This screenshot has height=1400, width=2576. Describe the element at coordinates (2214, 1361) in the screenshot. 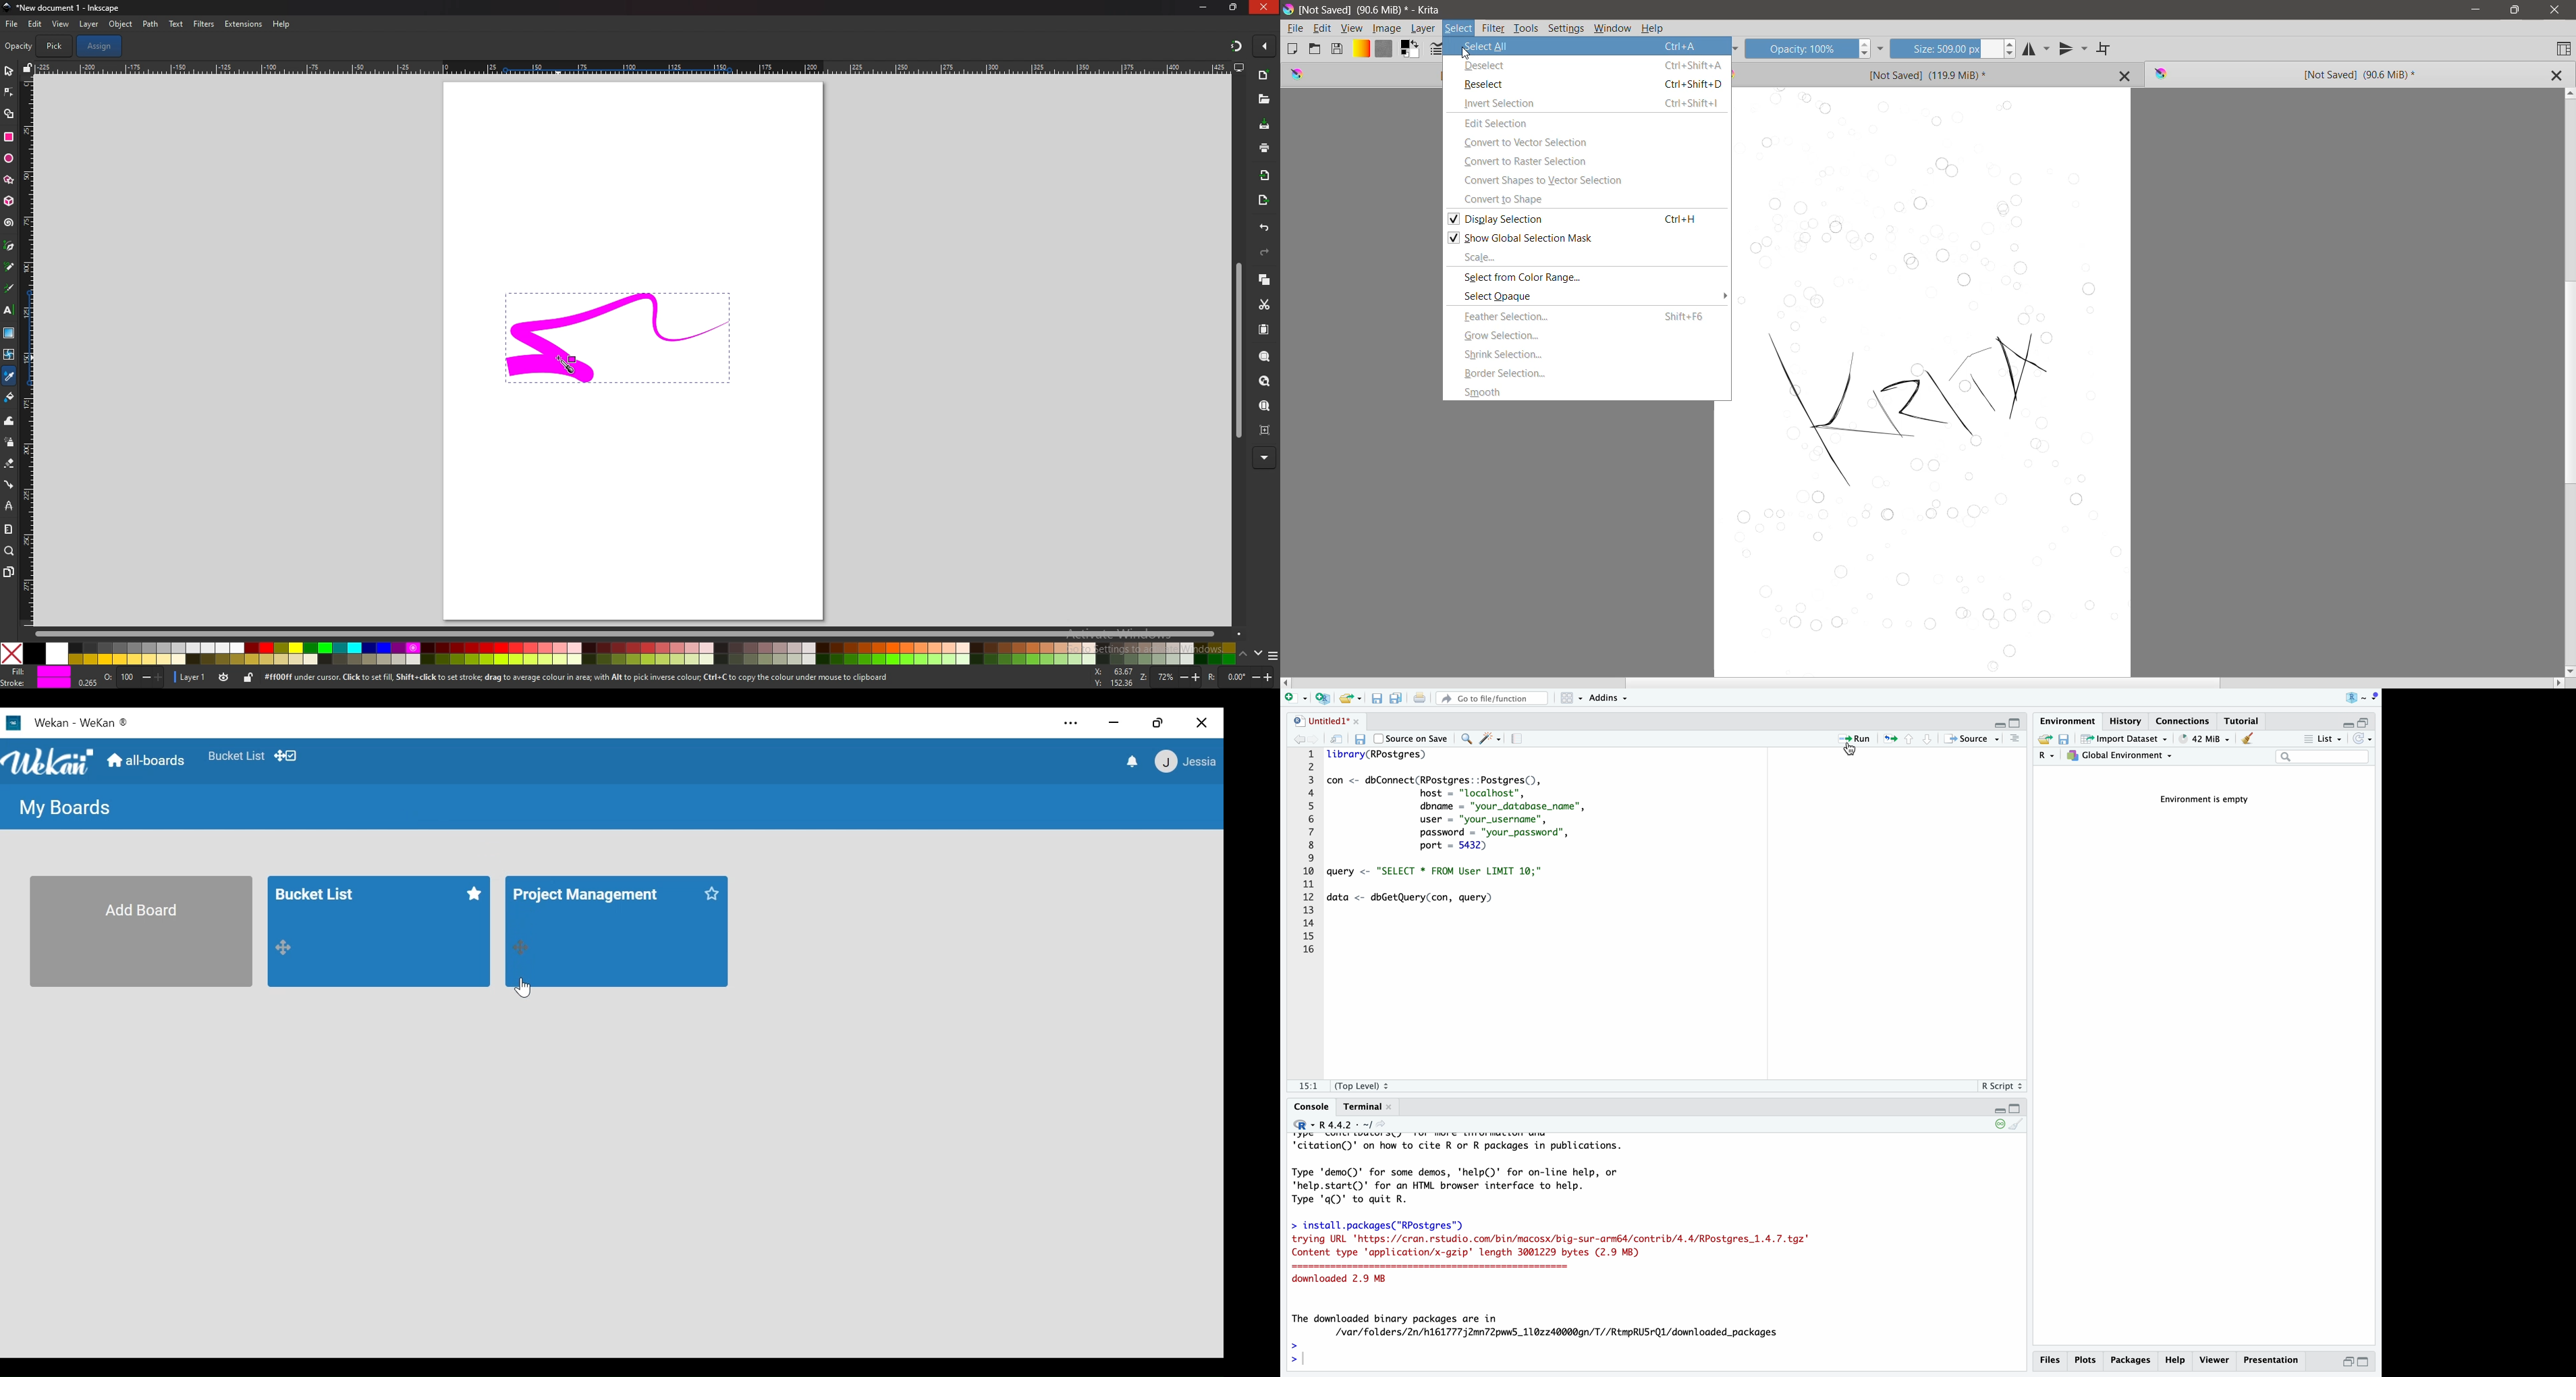

I see `viewer` at that location.